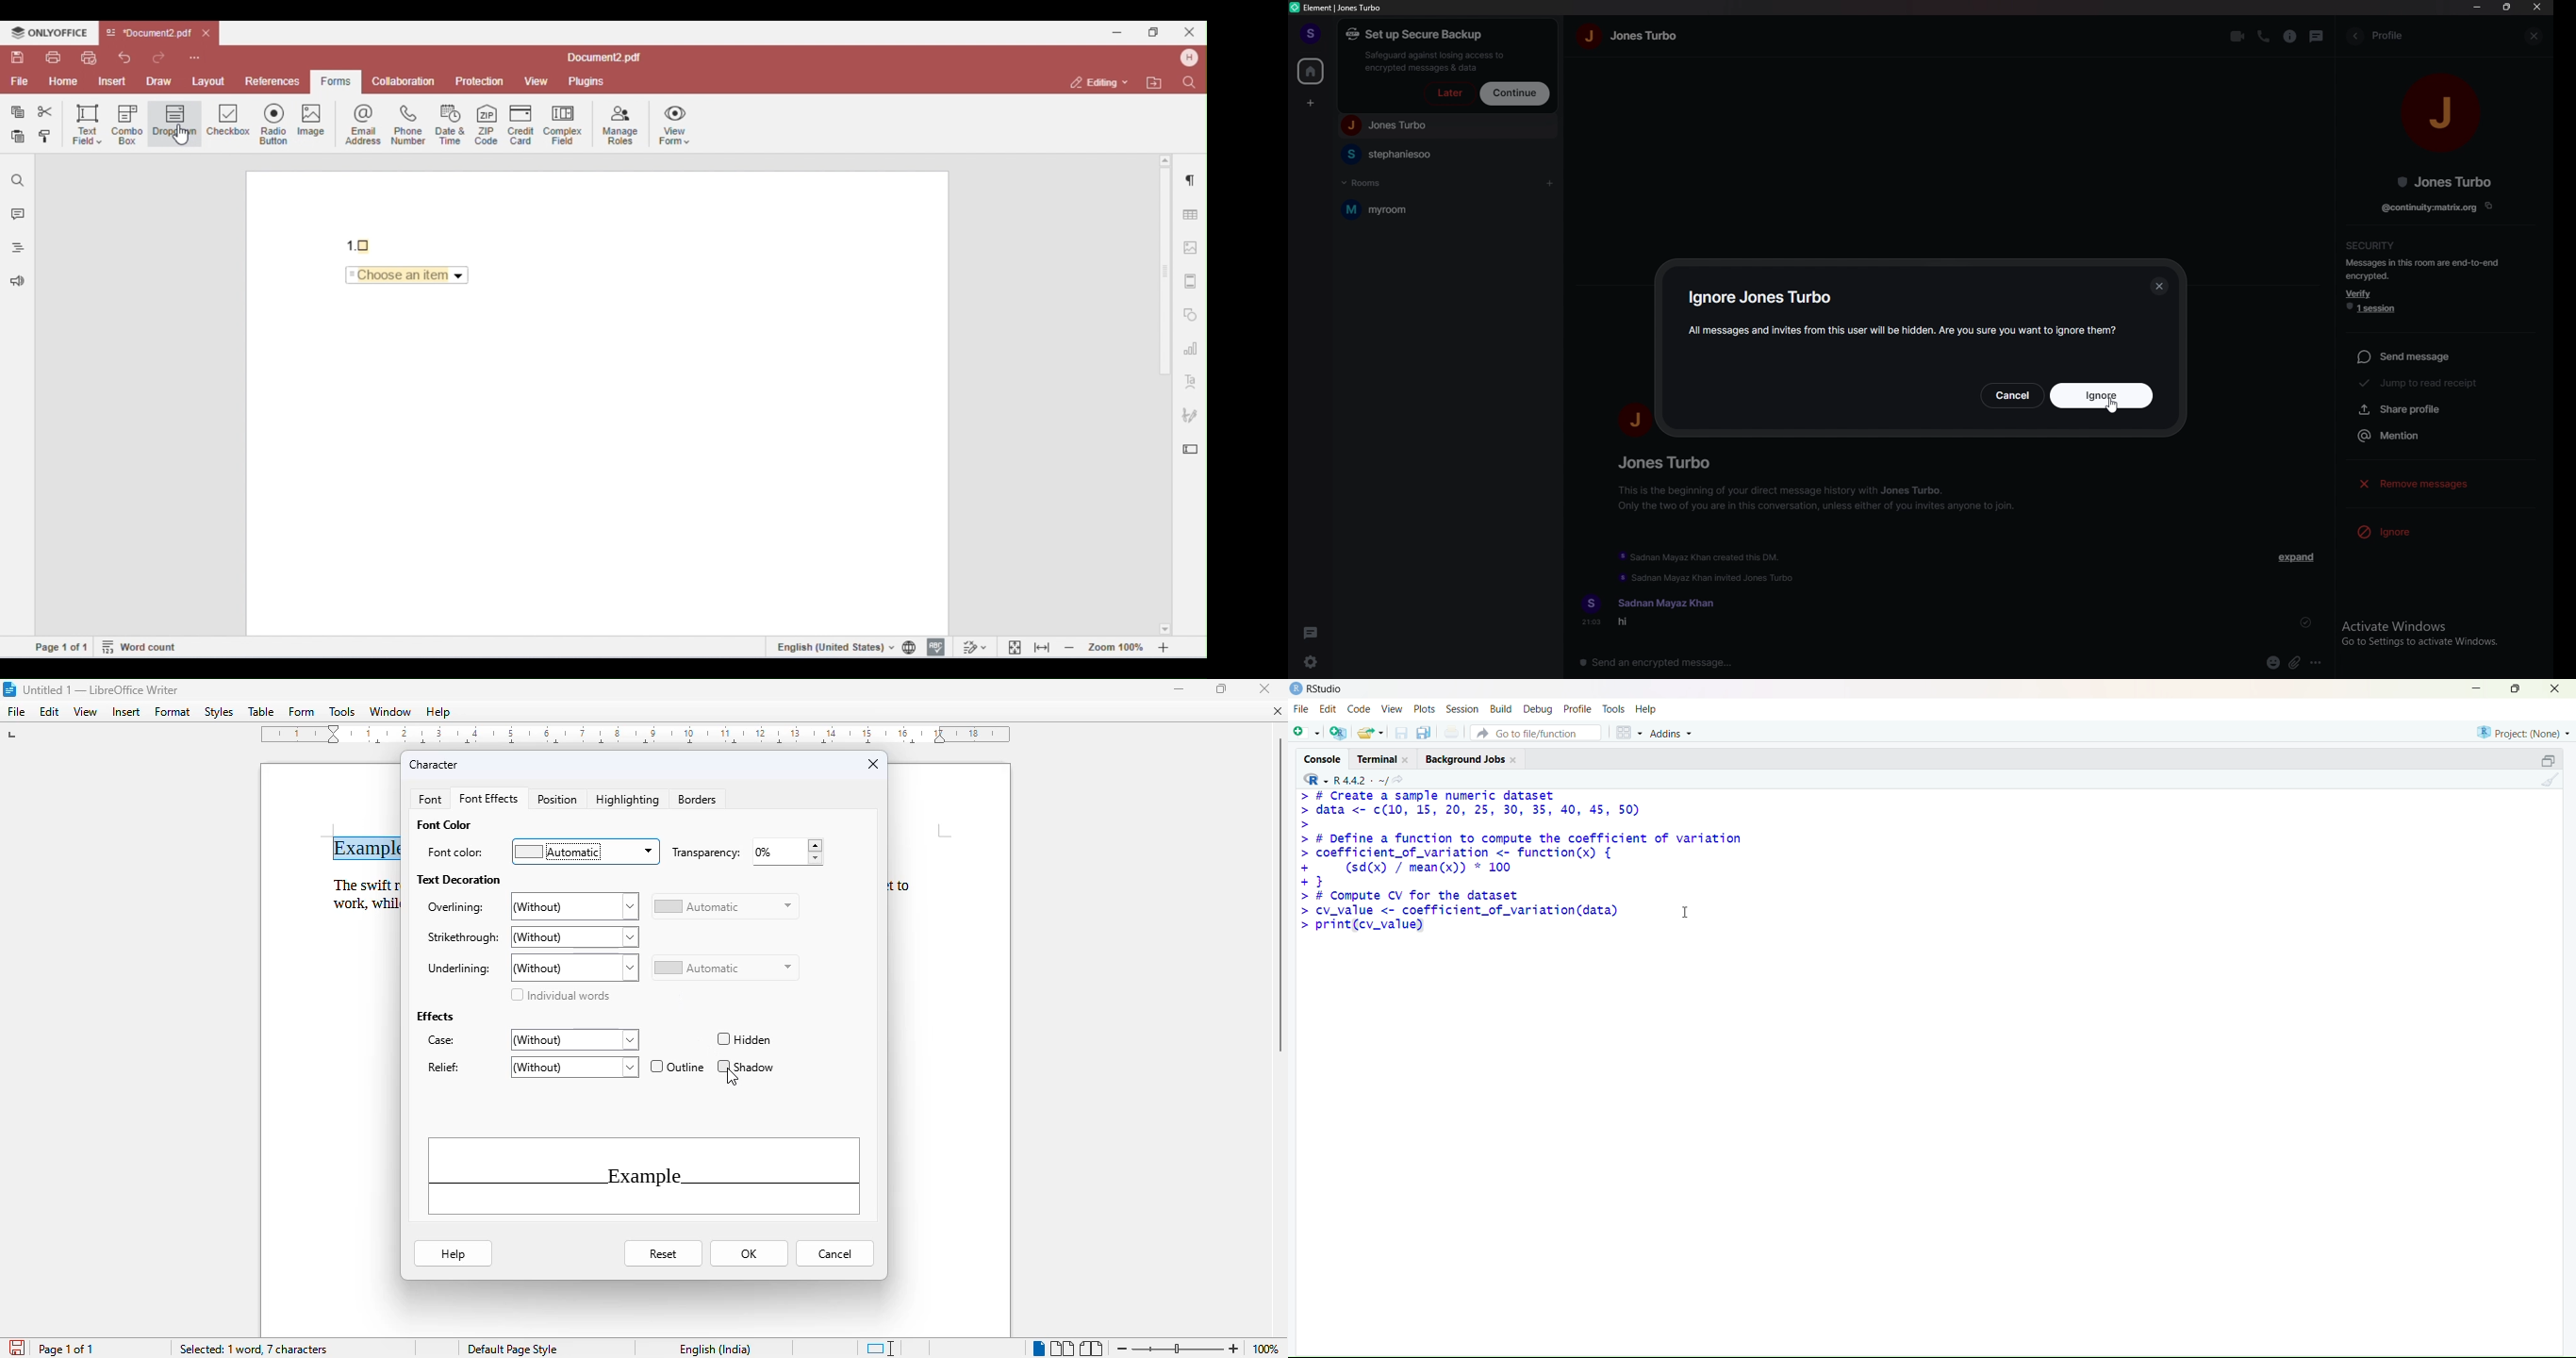  What do you see at coordinates (734, 1078) in the screenshot?
I see `cursor` at bounding box center [734, 1078].